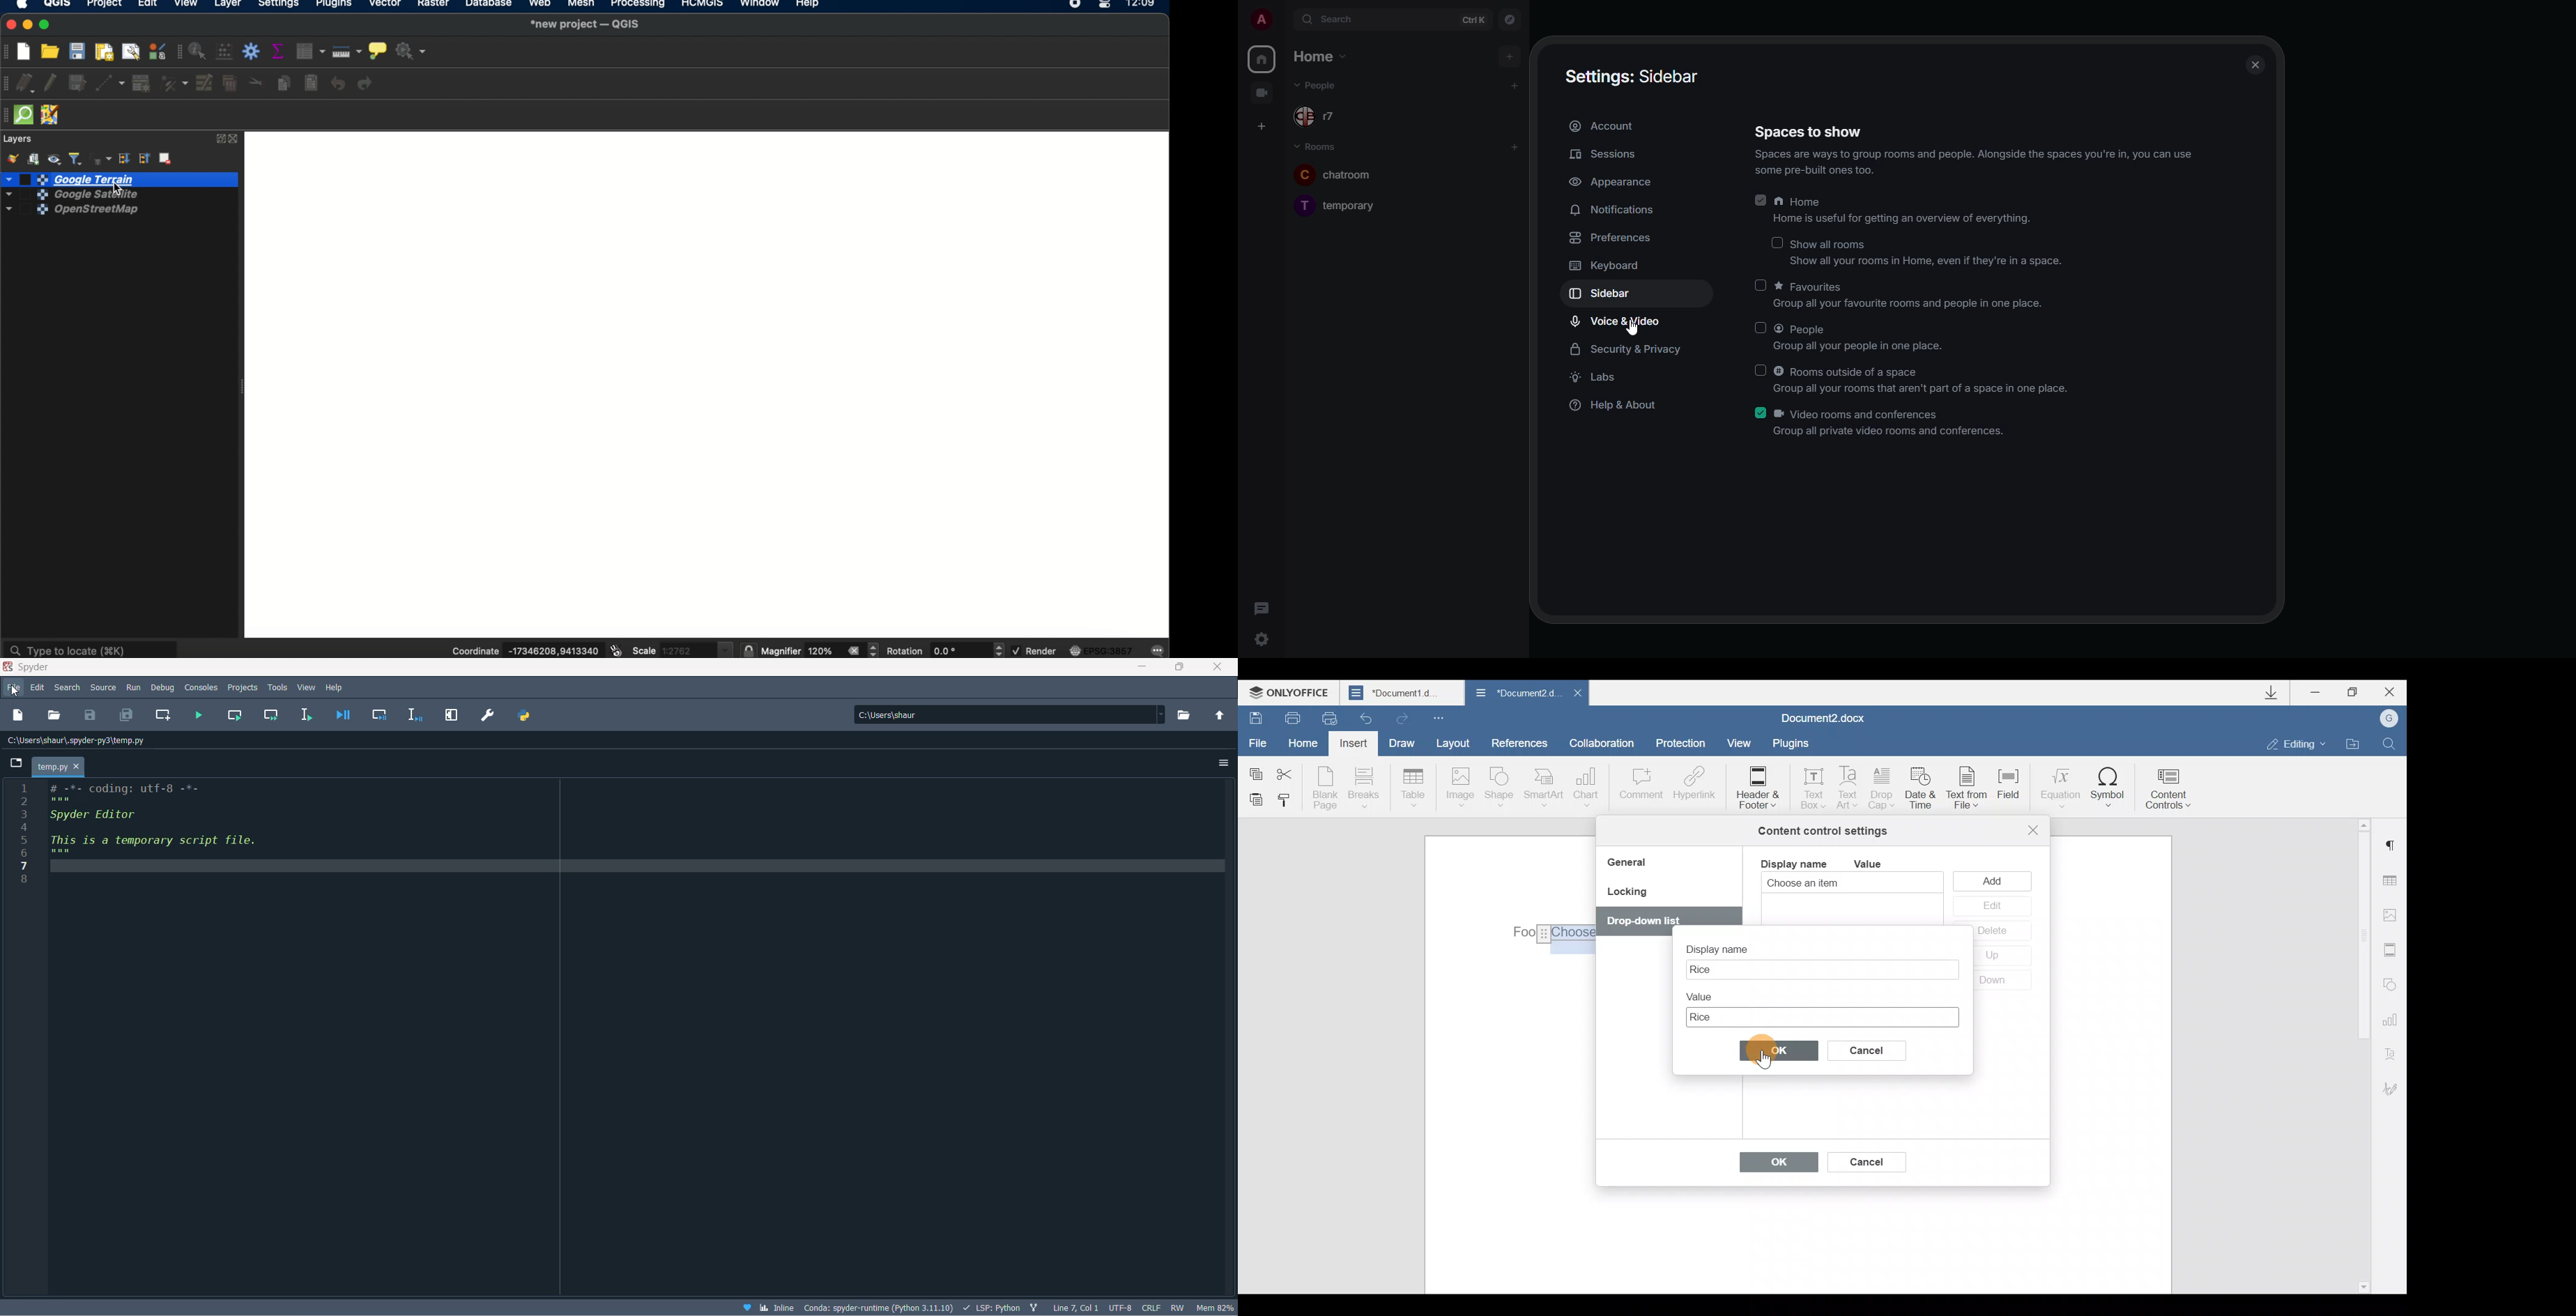 The width and height of the screenshot is (2576, 1316). I want to click on Hyperlink, so click(1692, 785).